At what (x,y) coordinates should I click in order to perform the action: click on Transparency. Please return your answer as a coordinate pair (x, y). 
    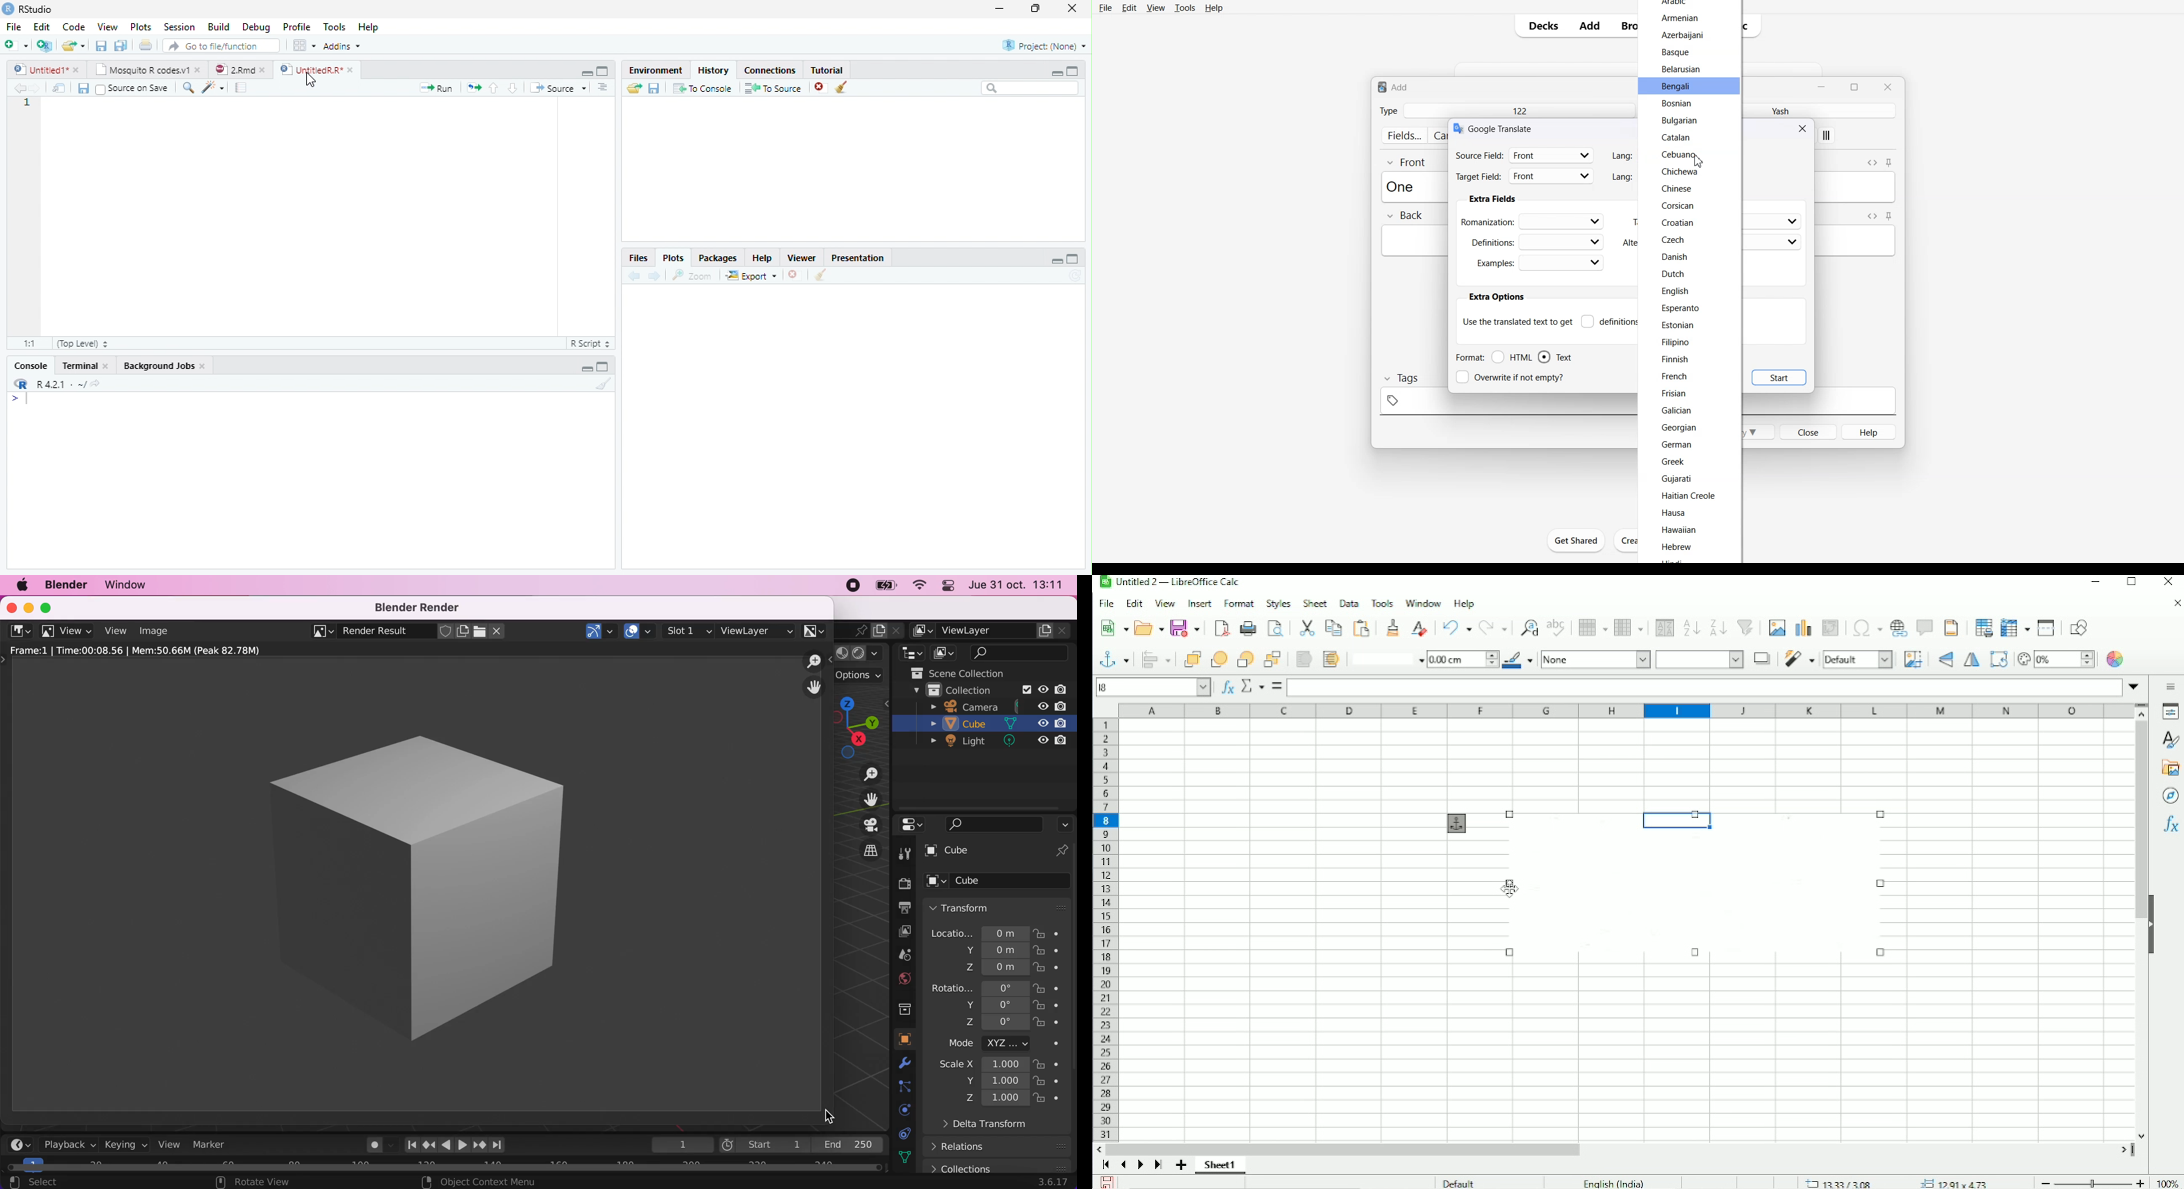
    Looking at the image, I should click on (2055, 659).